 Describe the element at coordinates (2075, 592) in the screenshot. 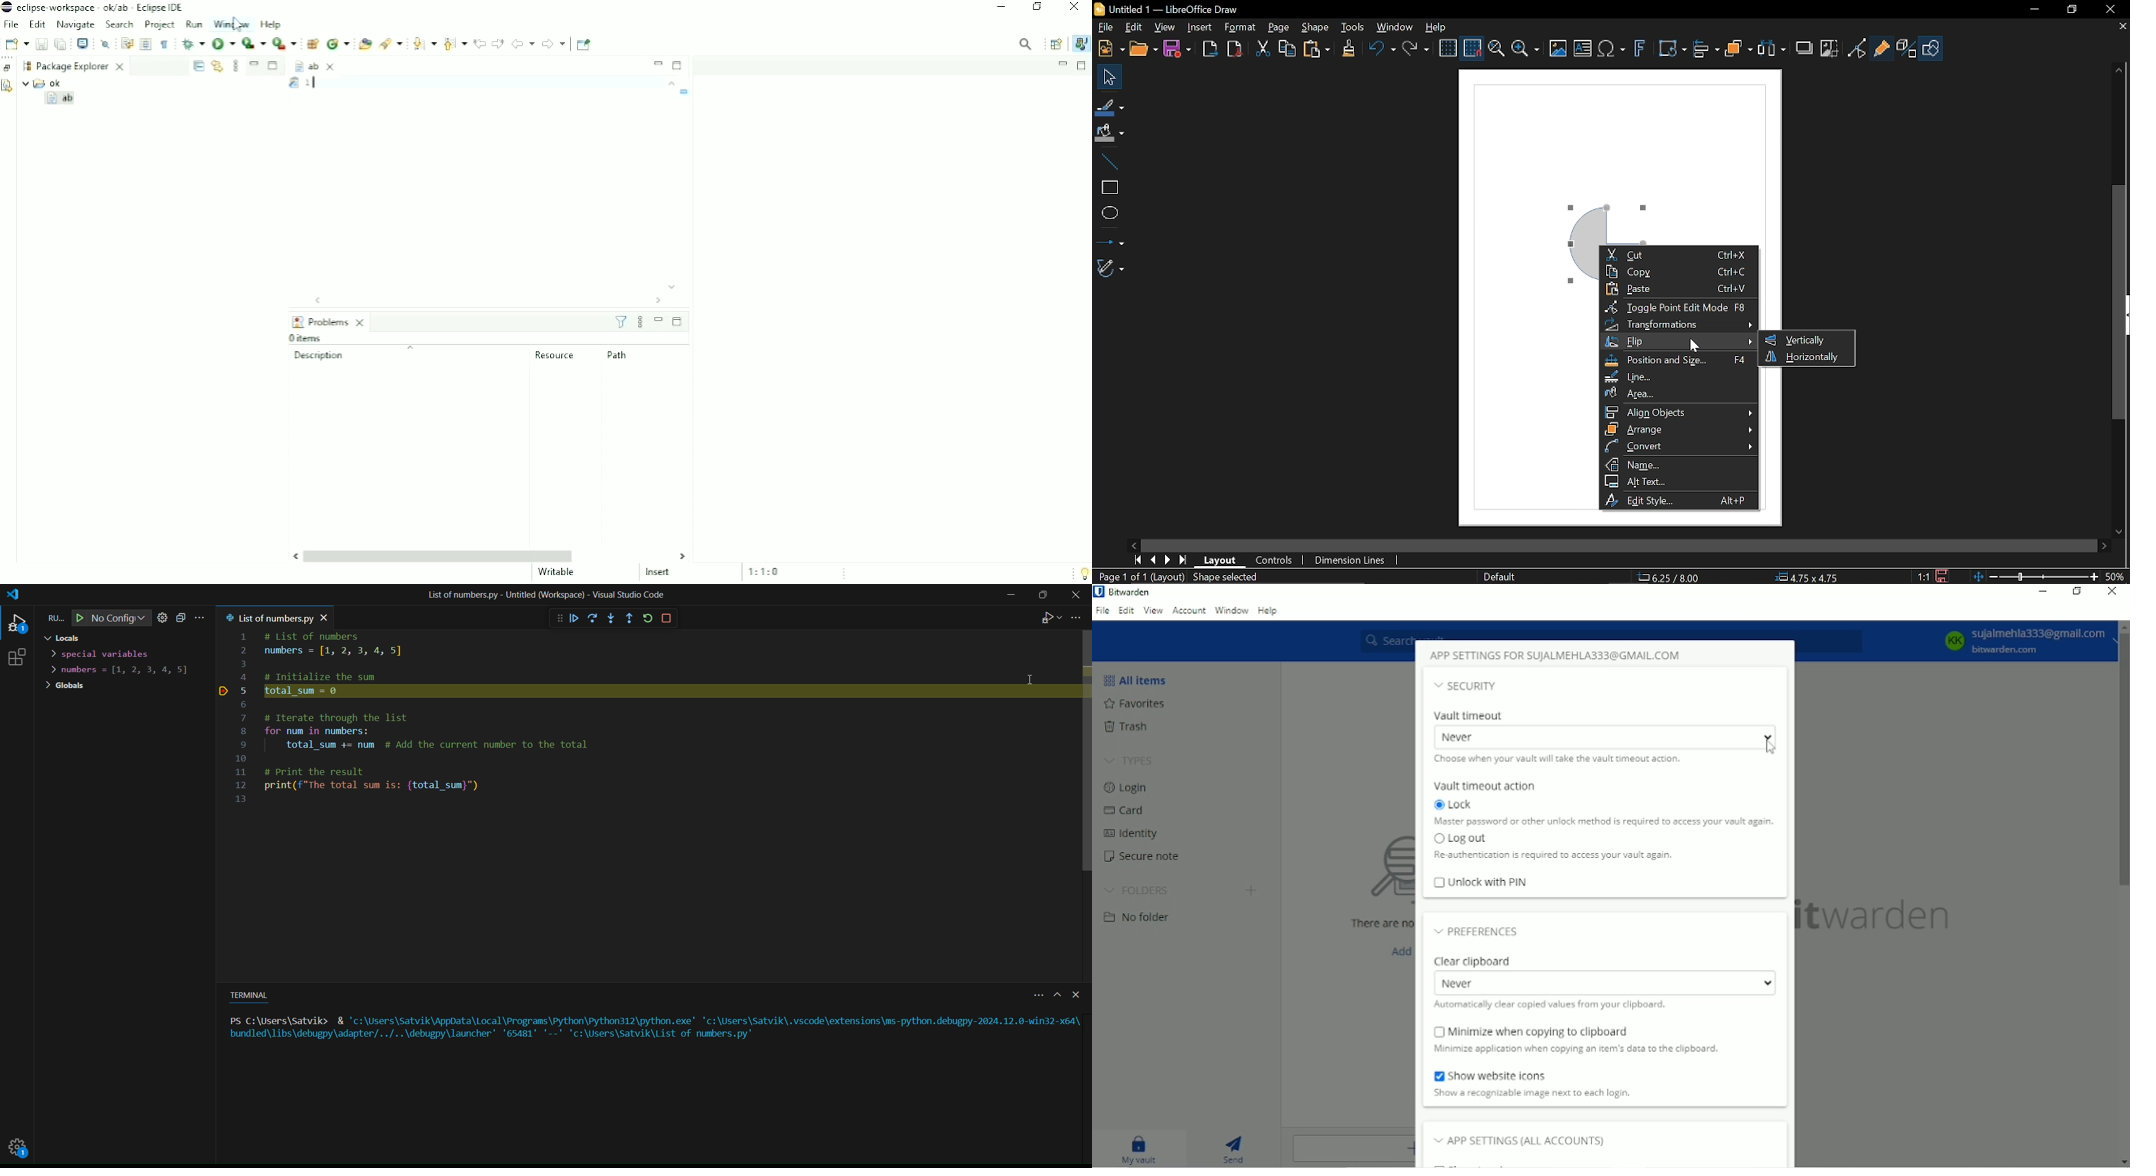

I see `Restore down` at that location.